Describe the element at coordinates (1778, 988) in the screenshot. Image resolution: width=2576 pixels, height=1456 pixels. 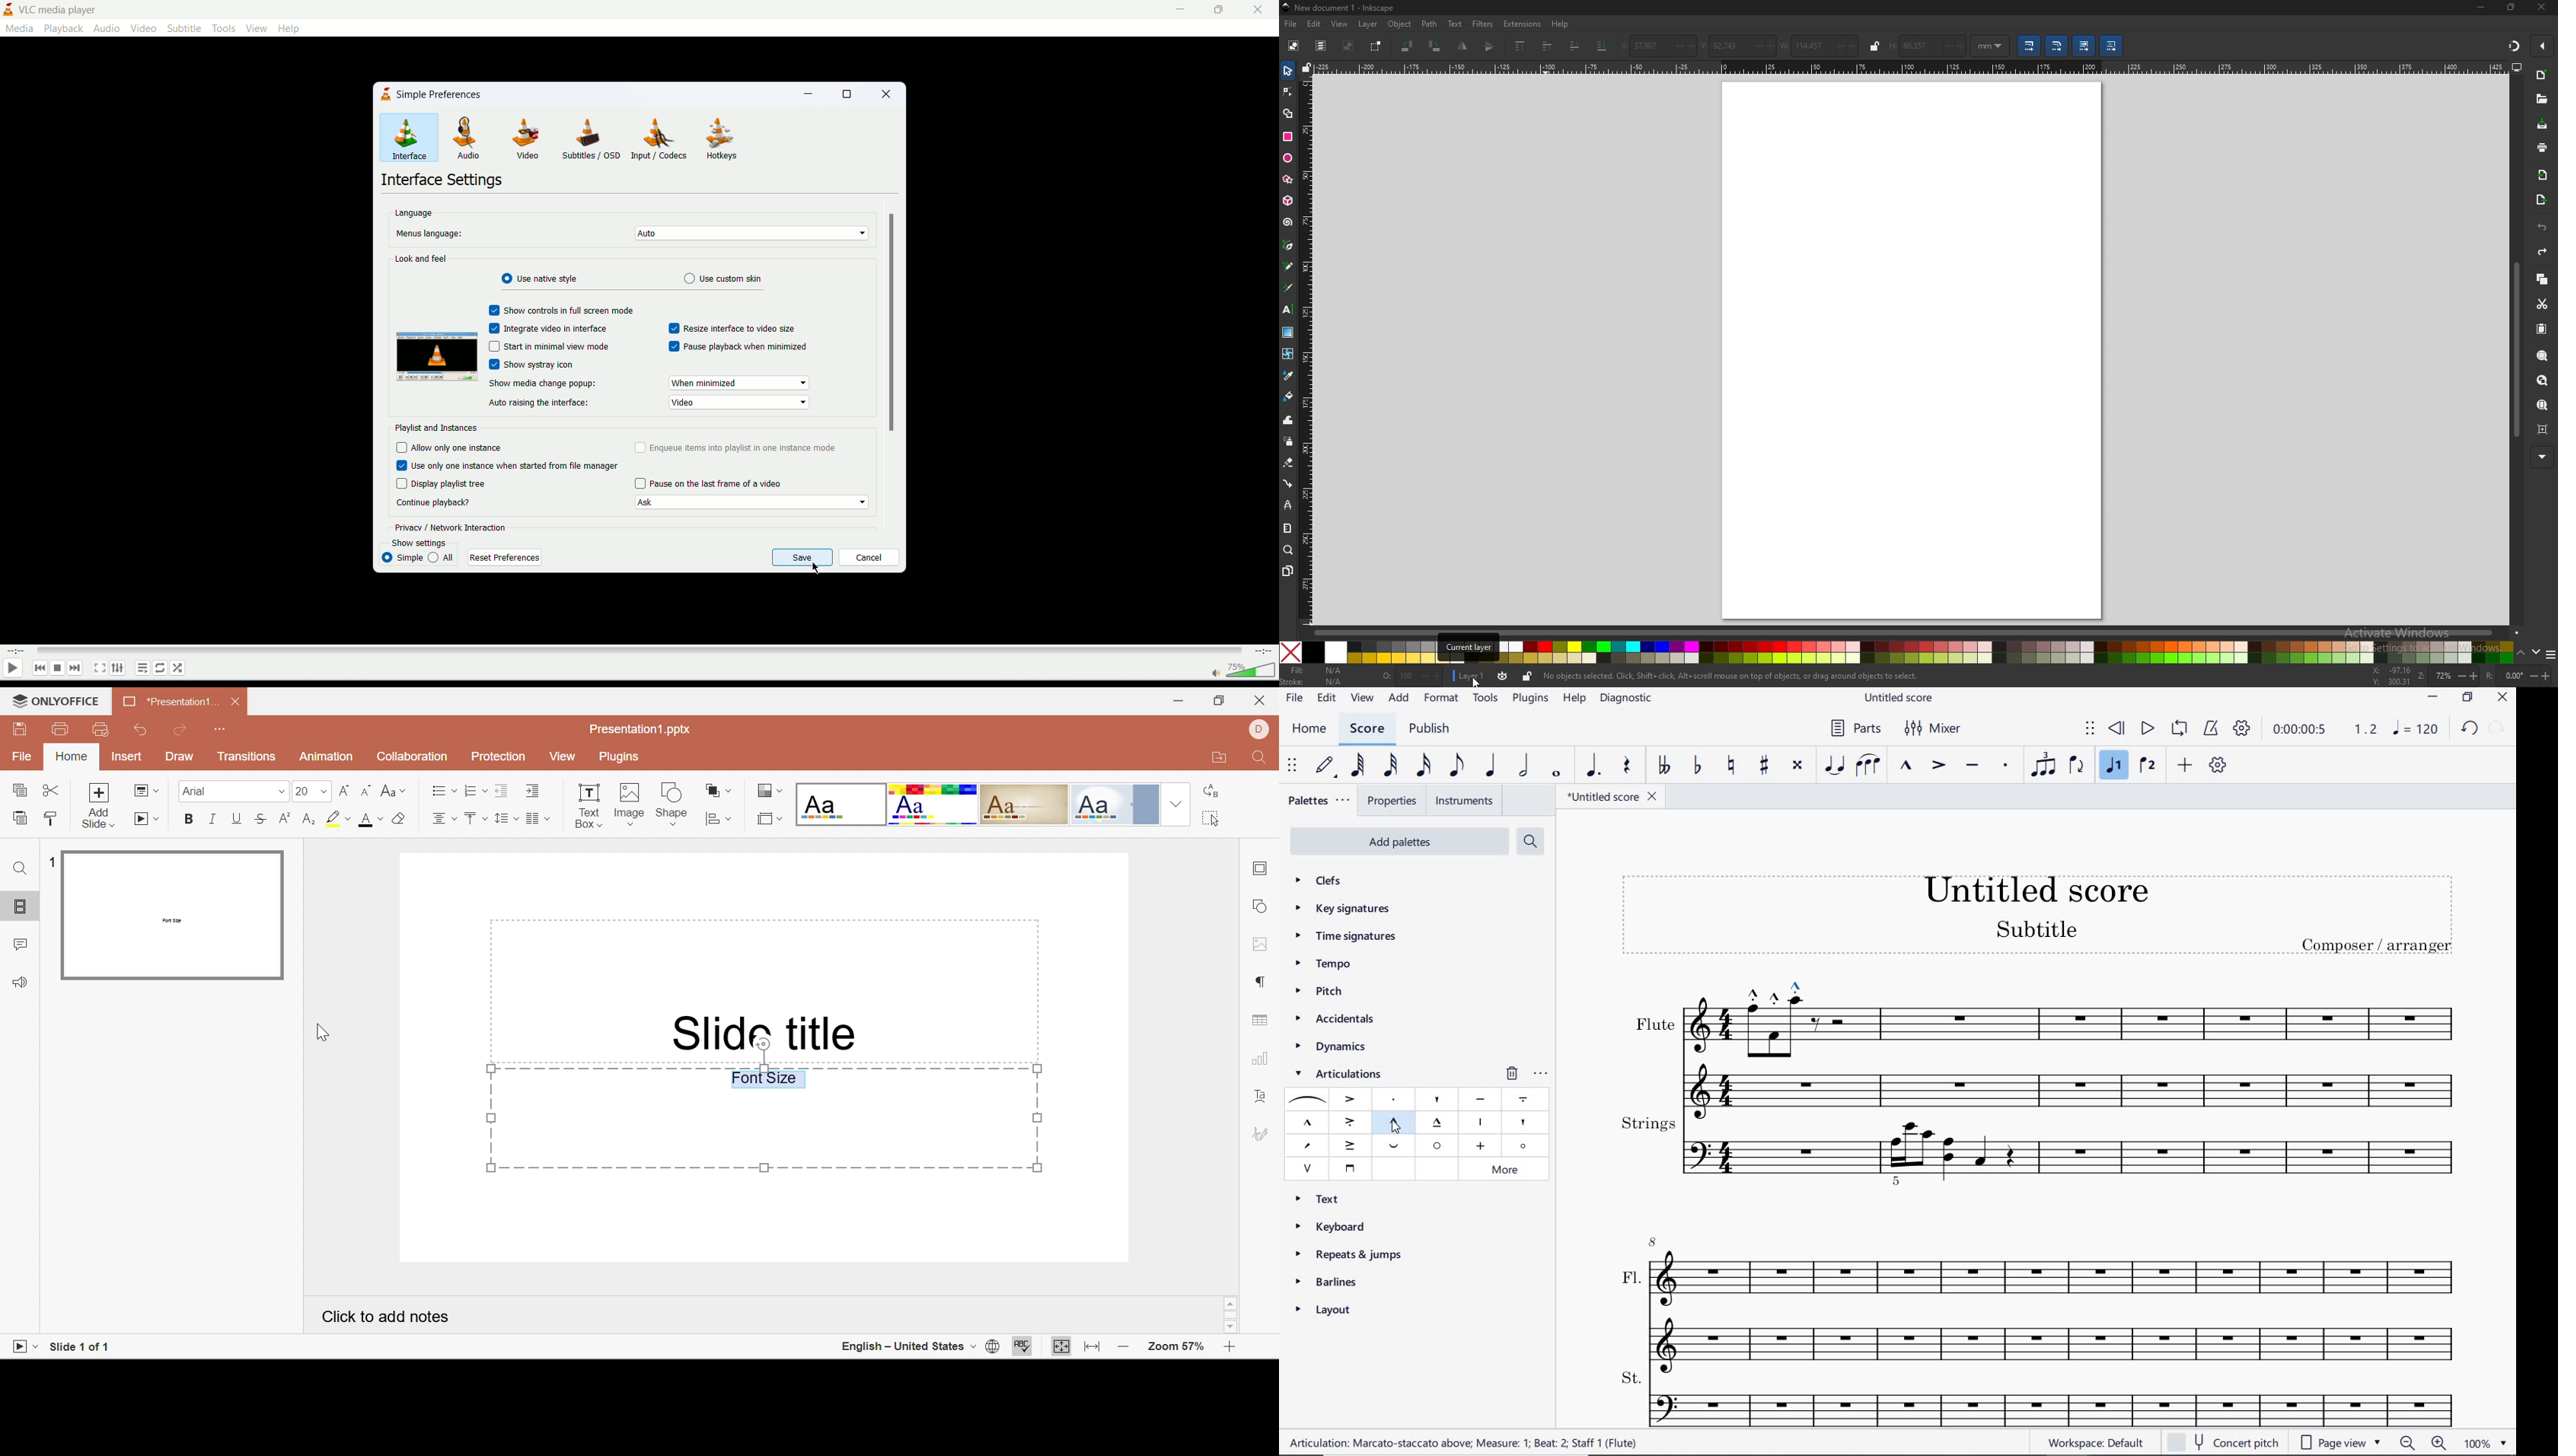
I see `ADDED: MARCATO-STACCATO ABOVE` at that location.